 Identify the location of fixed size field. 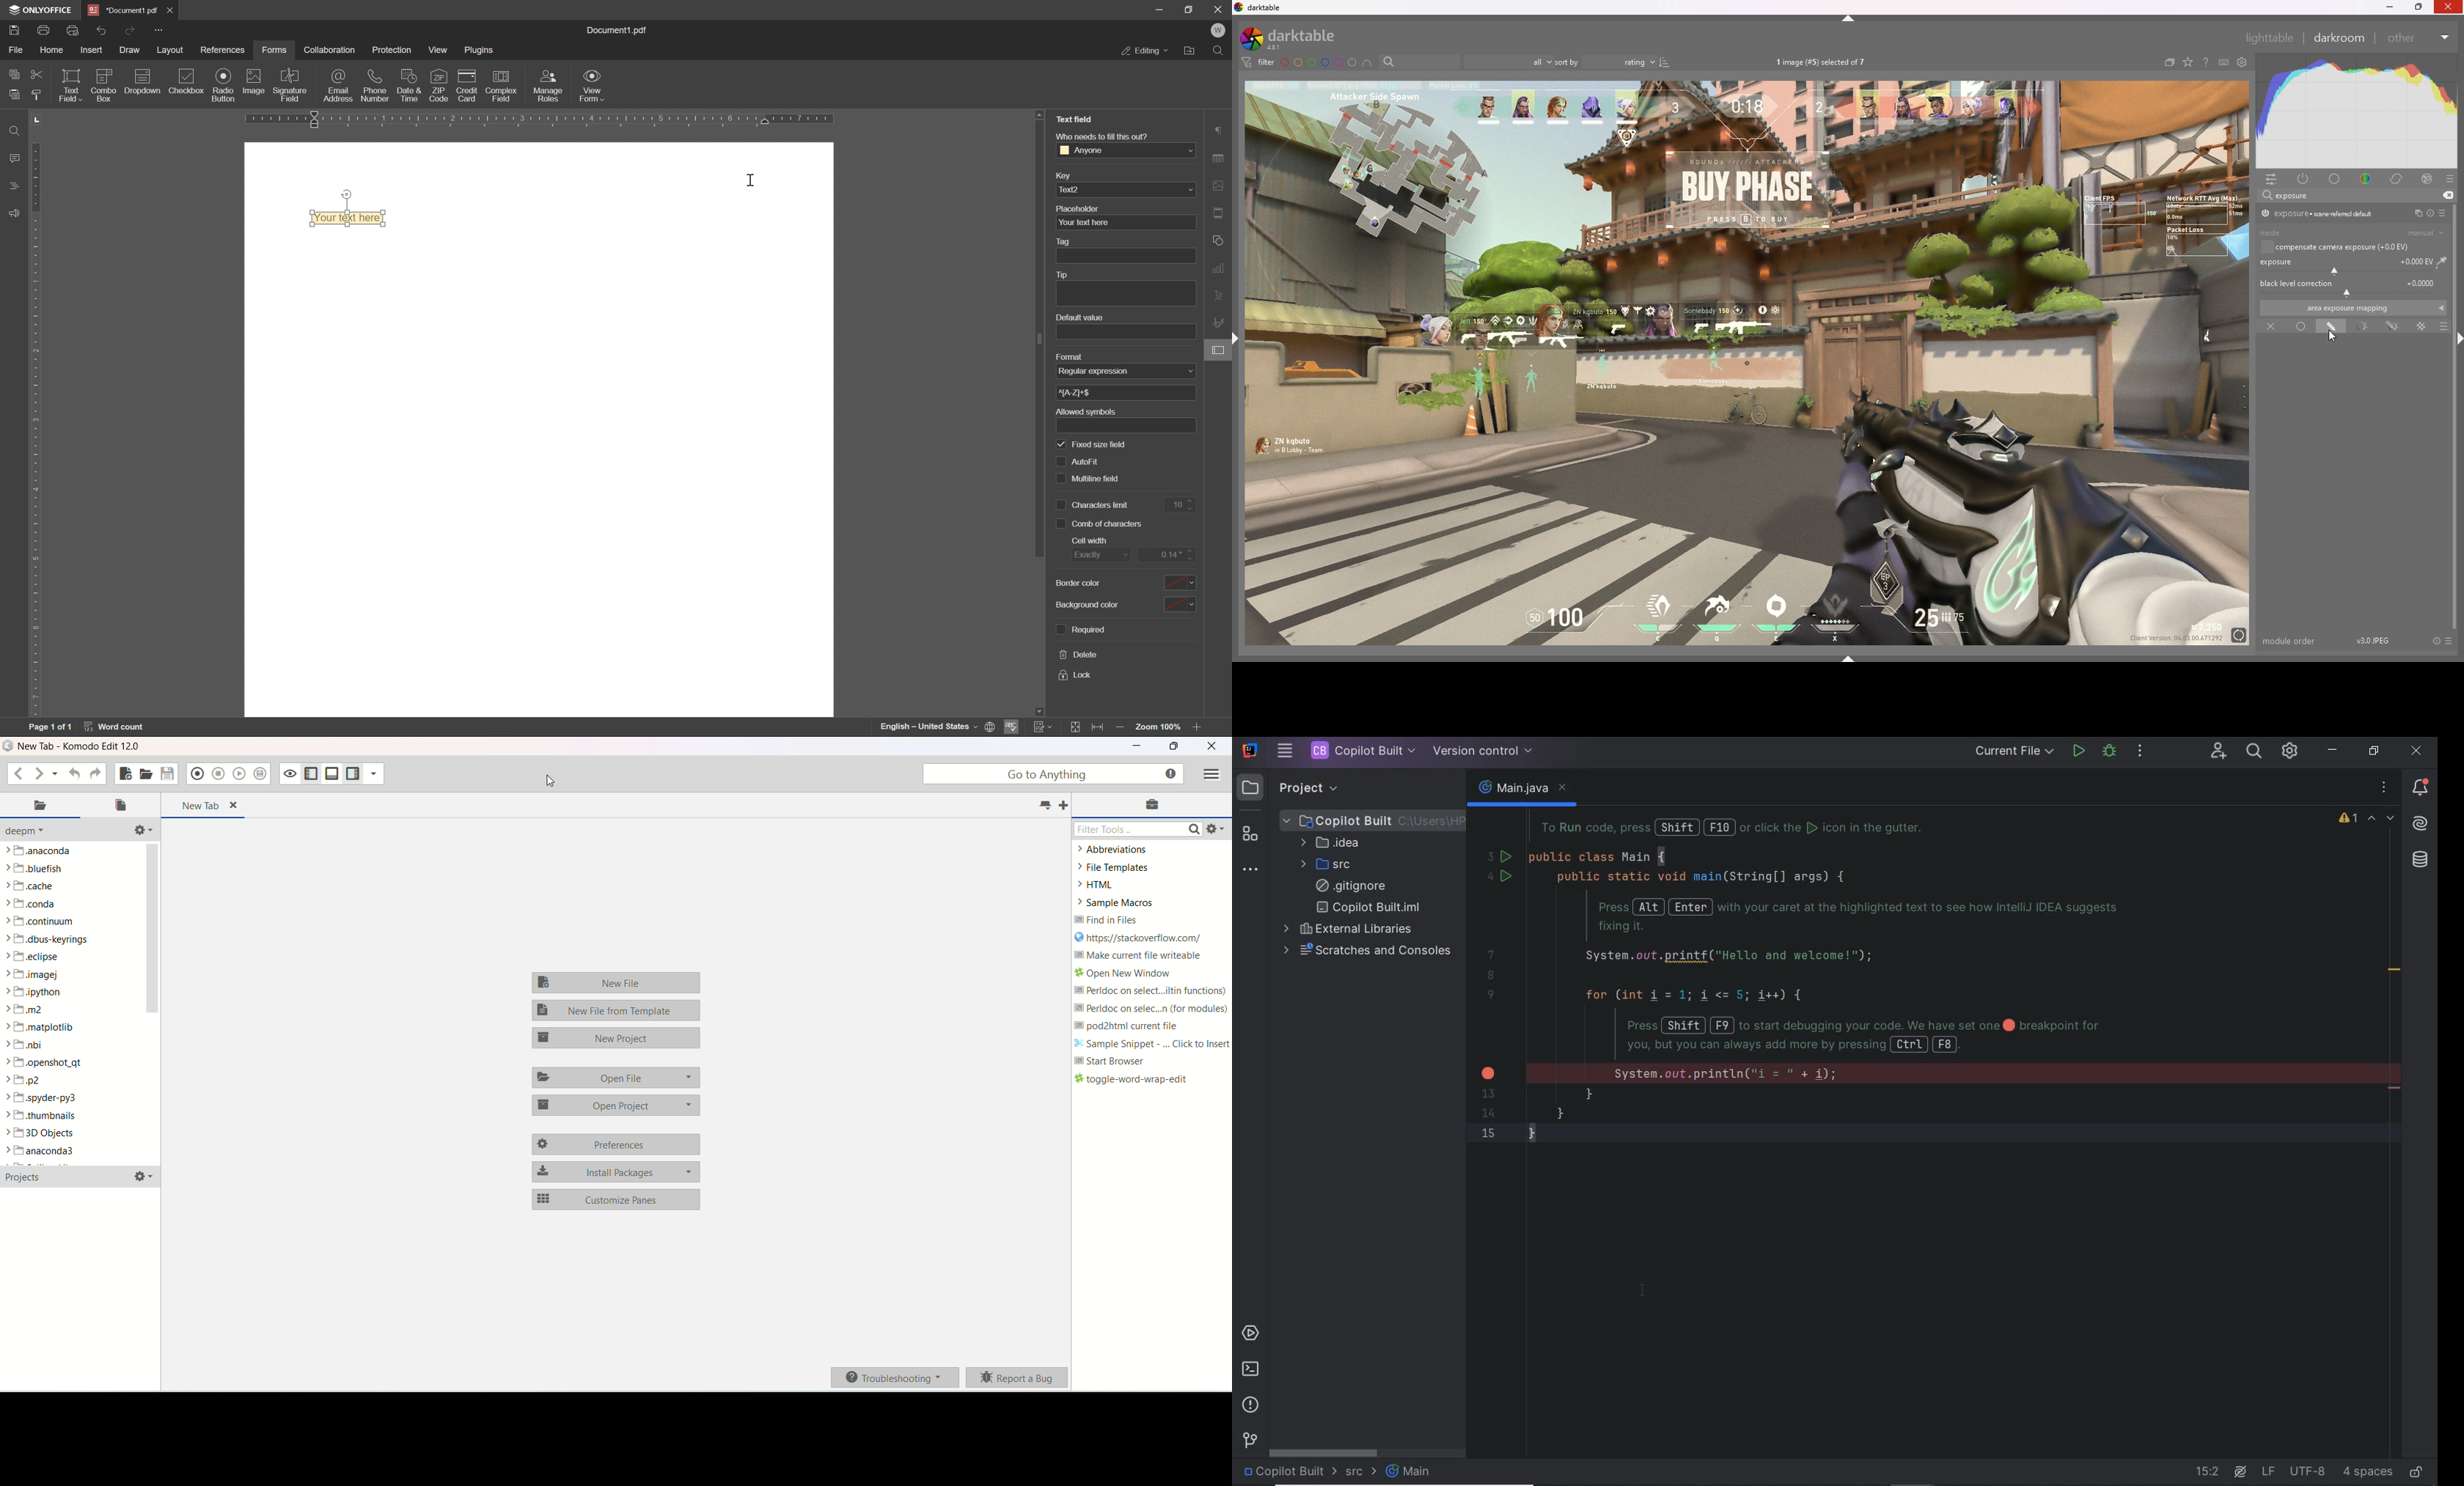
(1091, 445).